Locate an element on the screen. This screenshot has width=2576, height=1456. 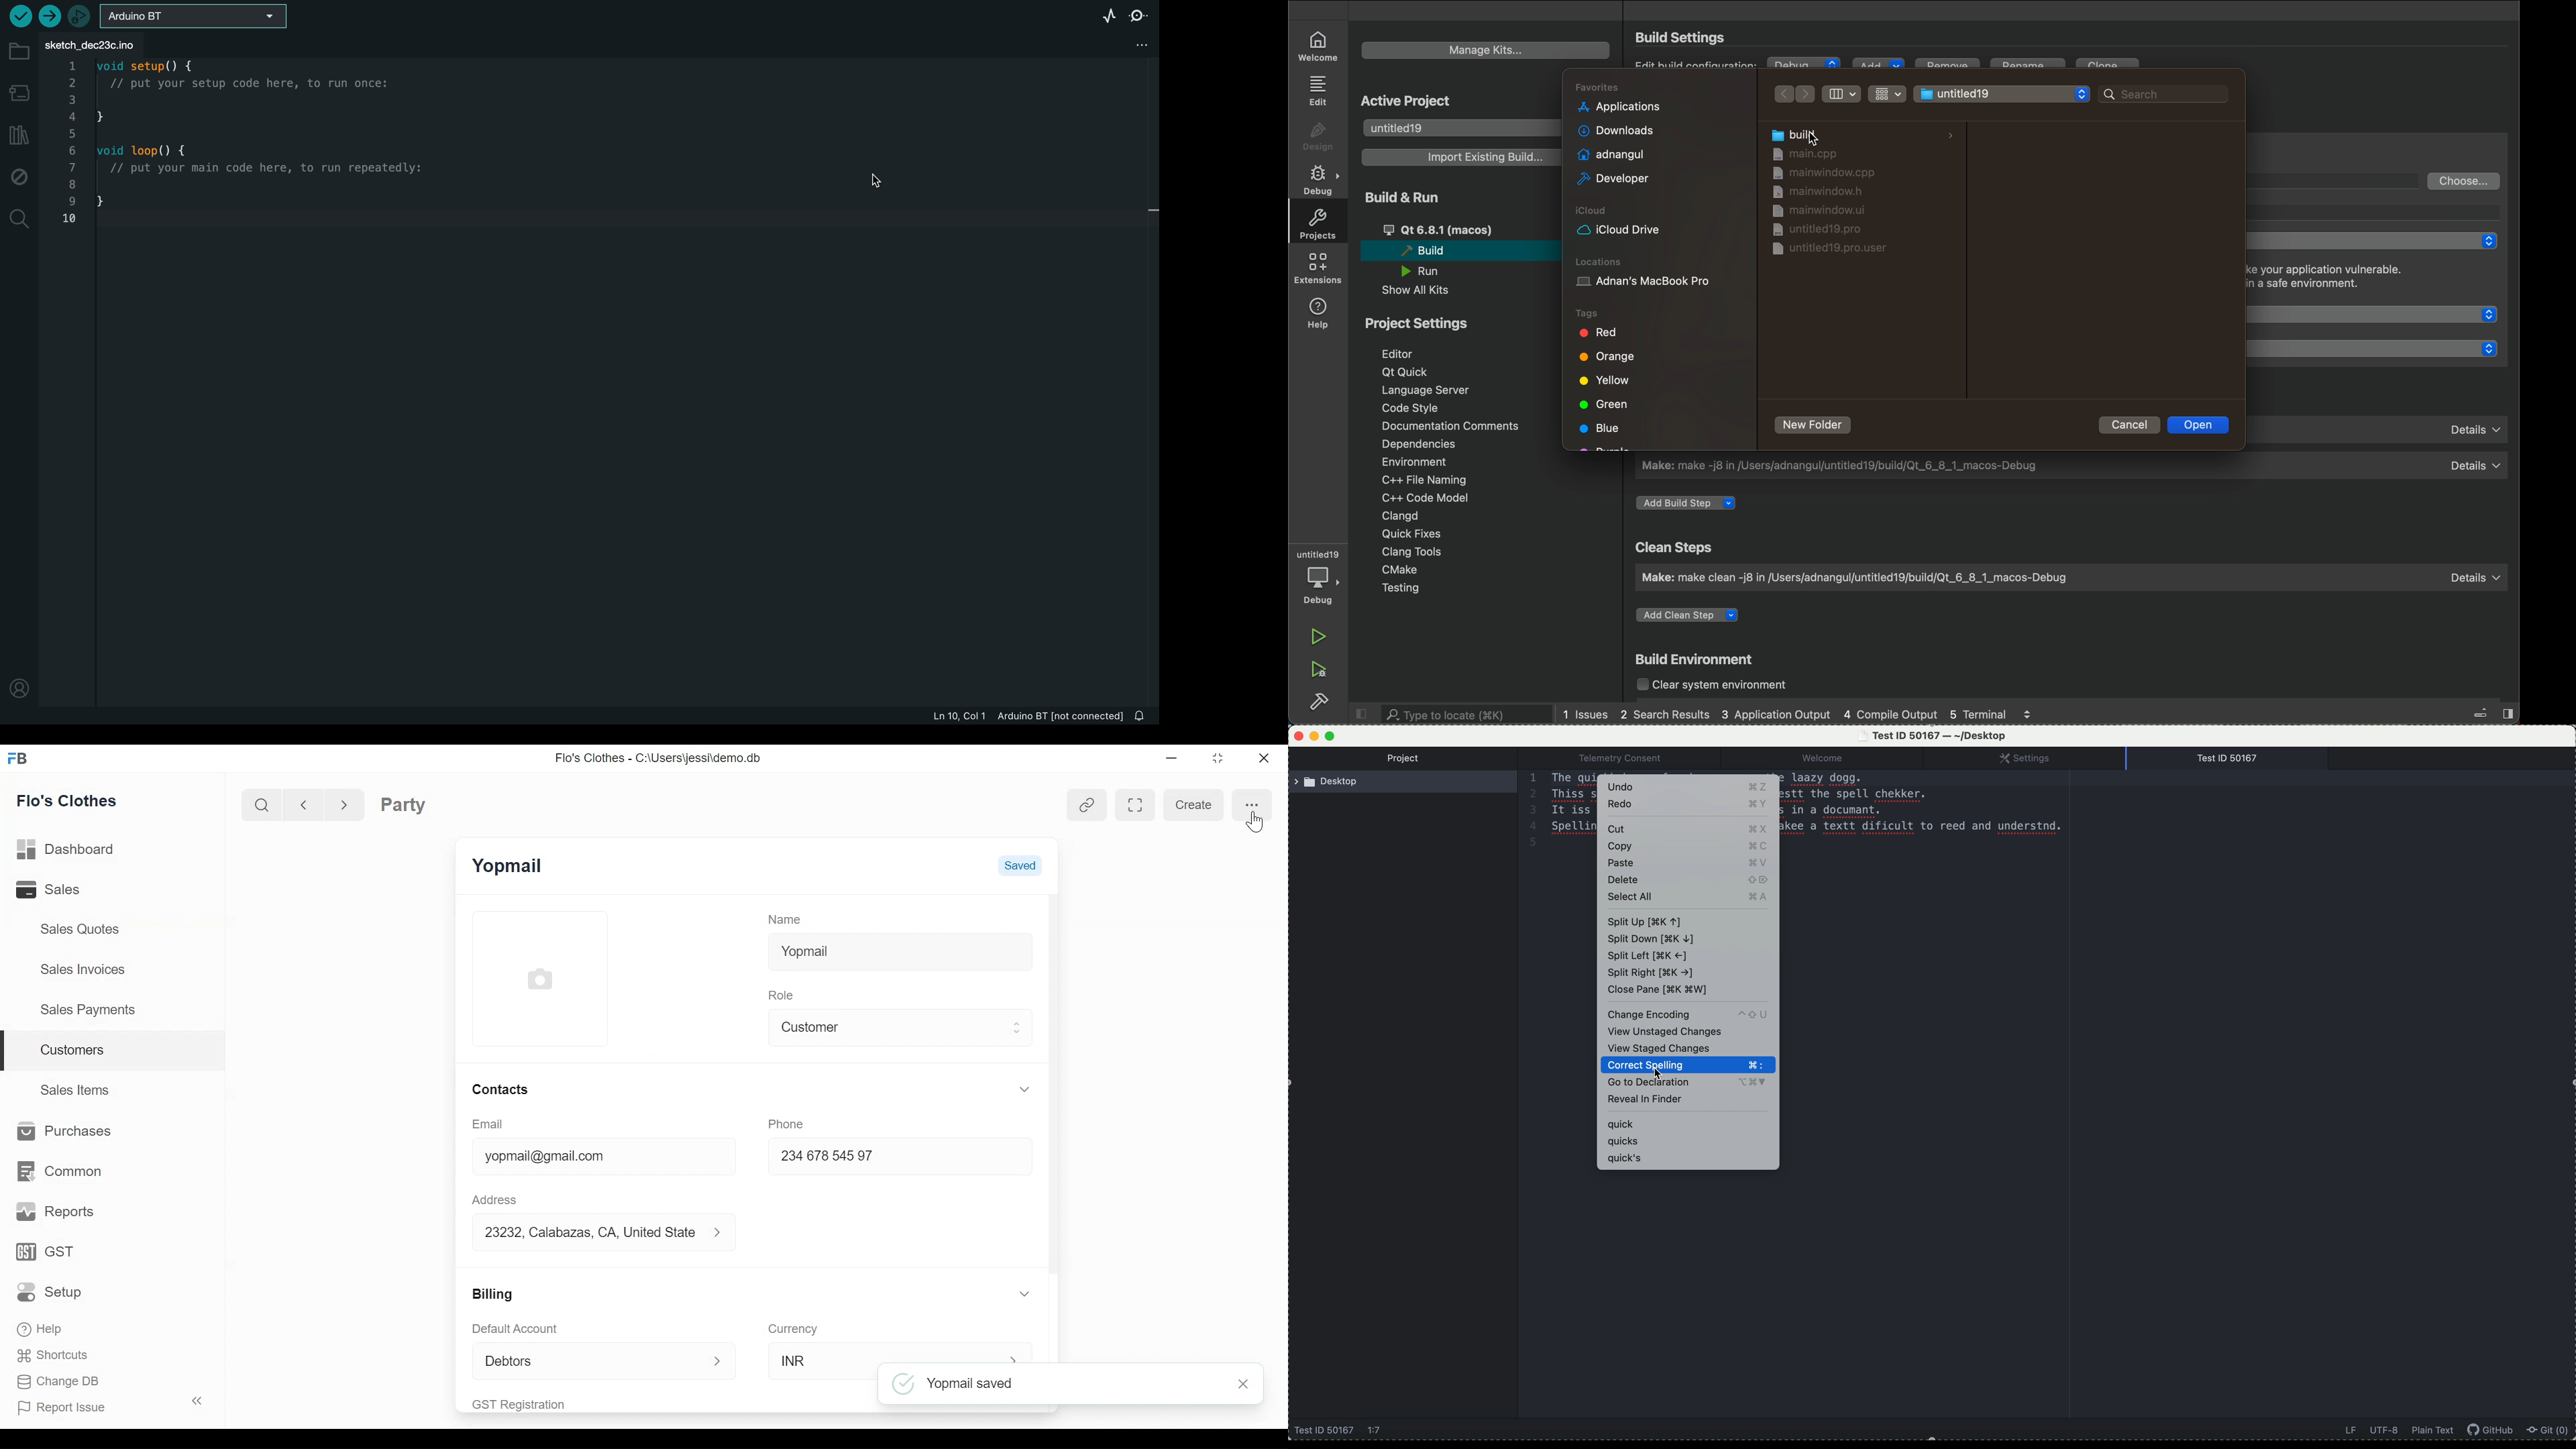
untitled is located at coordinates (1318, 554).